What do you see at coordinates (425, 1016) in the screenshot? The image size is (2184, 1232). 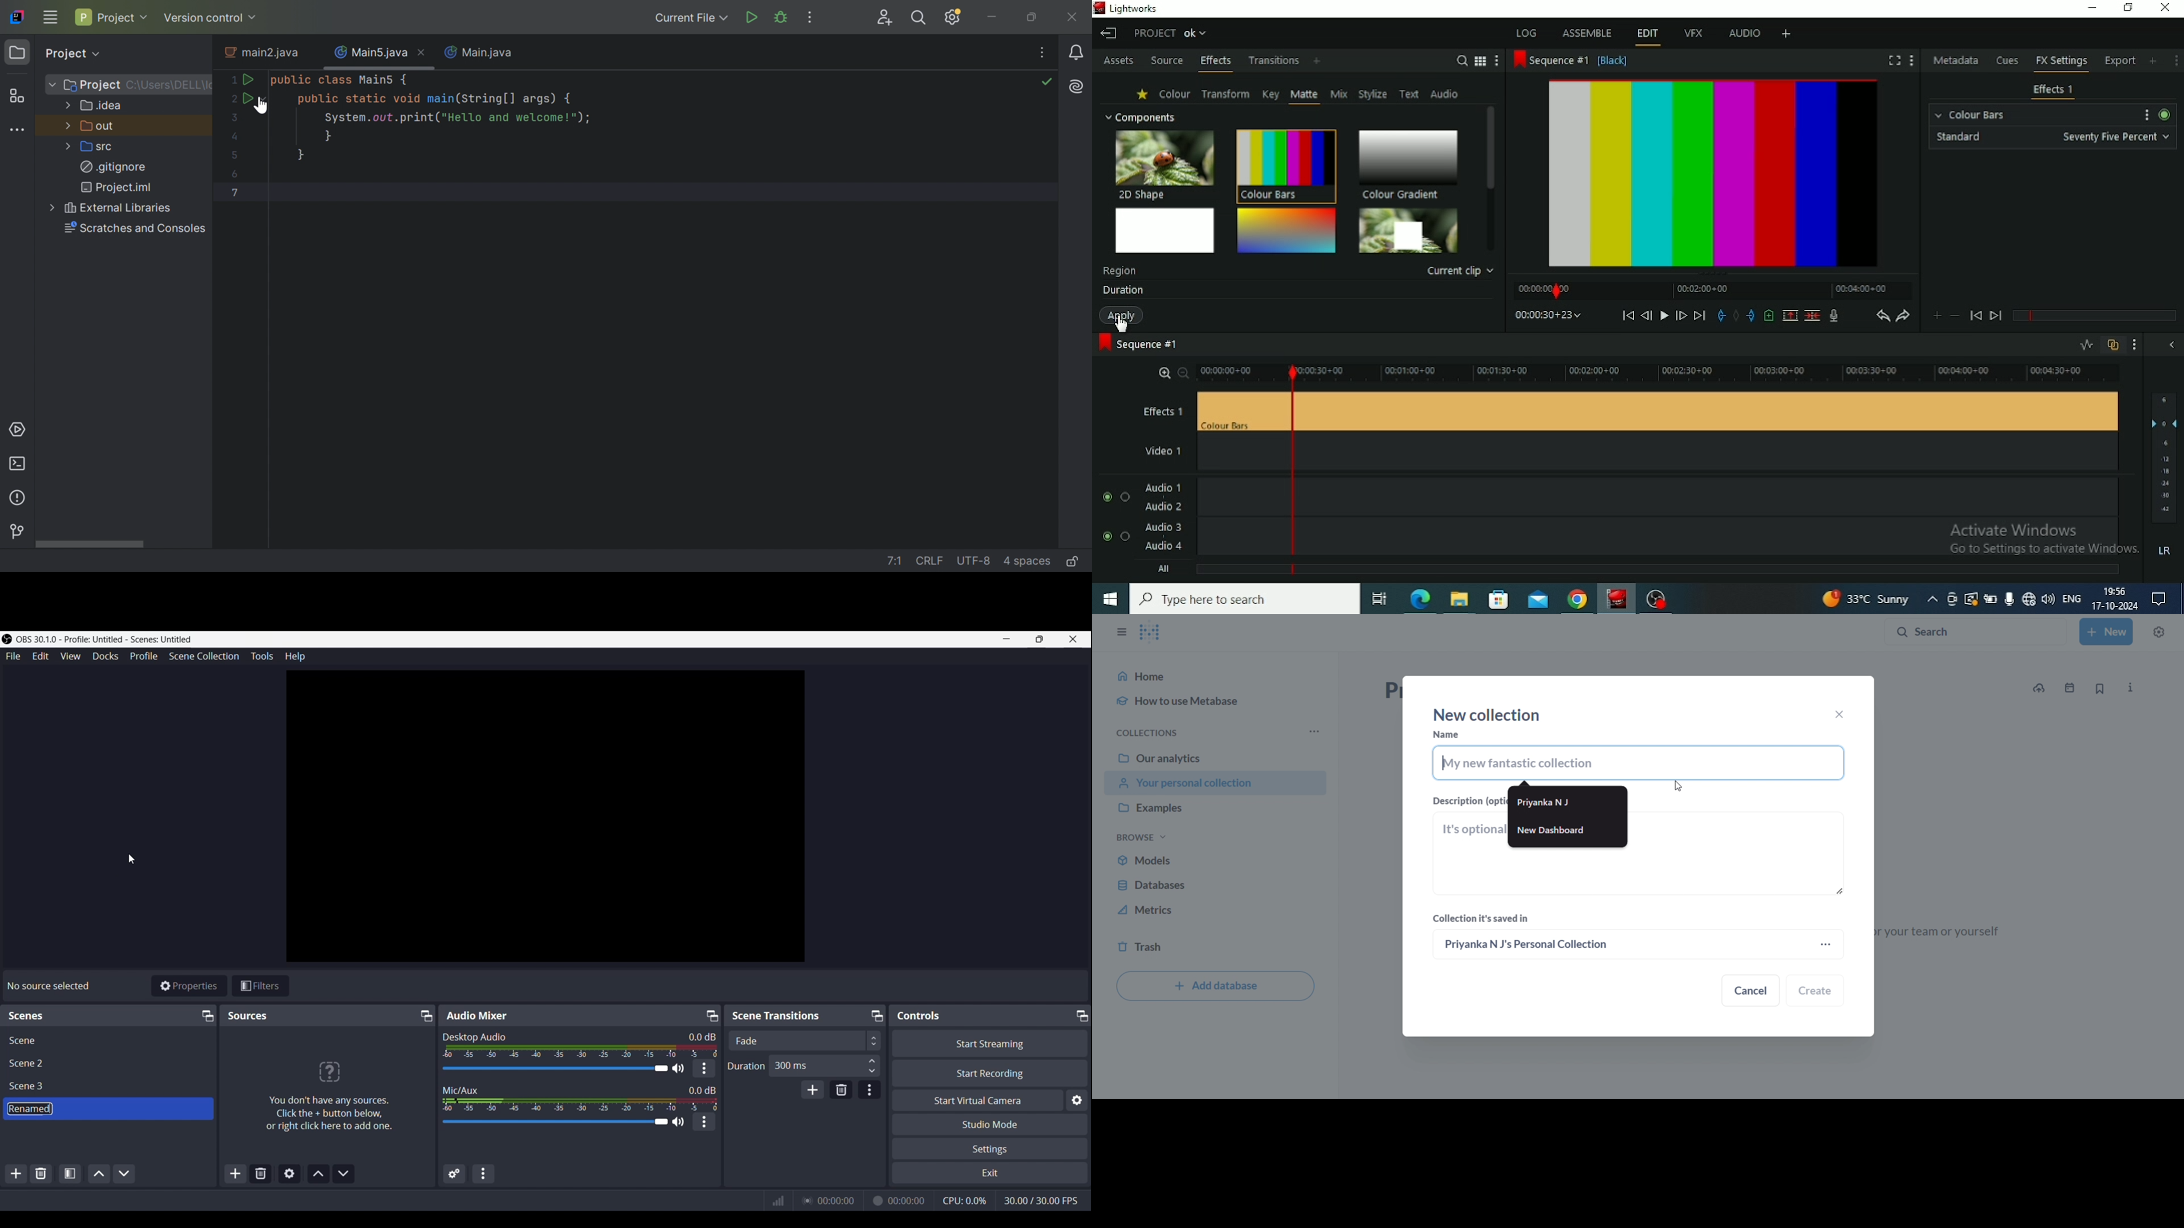 I see ` Undock/Pop-out icon` at bounding box center [425, 1016].